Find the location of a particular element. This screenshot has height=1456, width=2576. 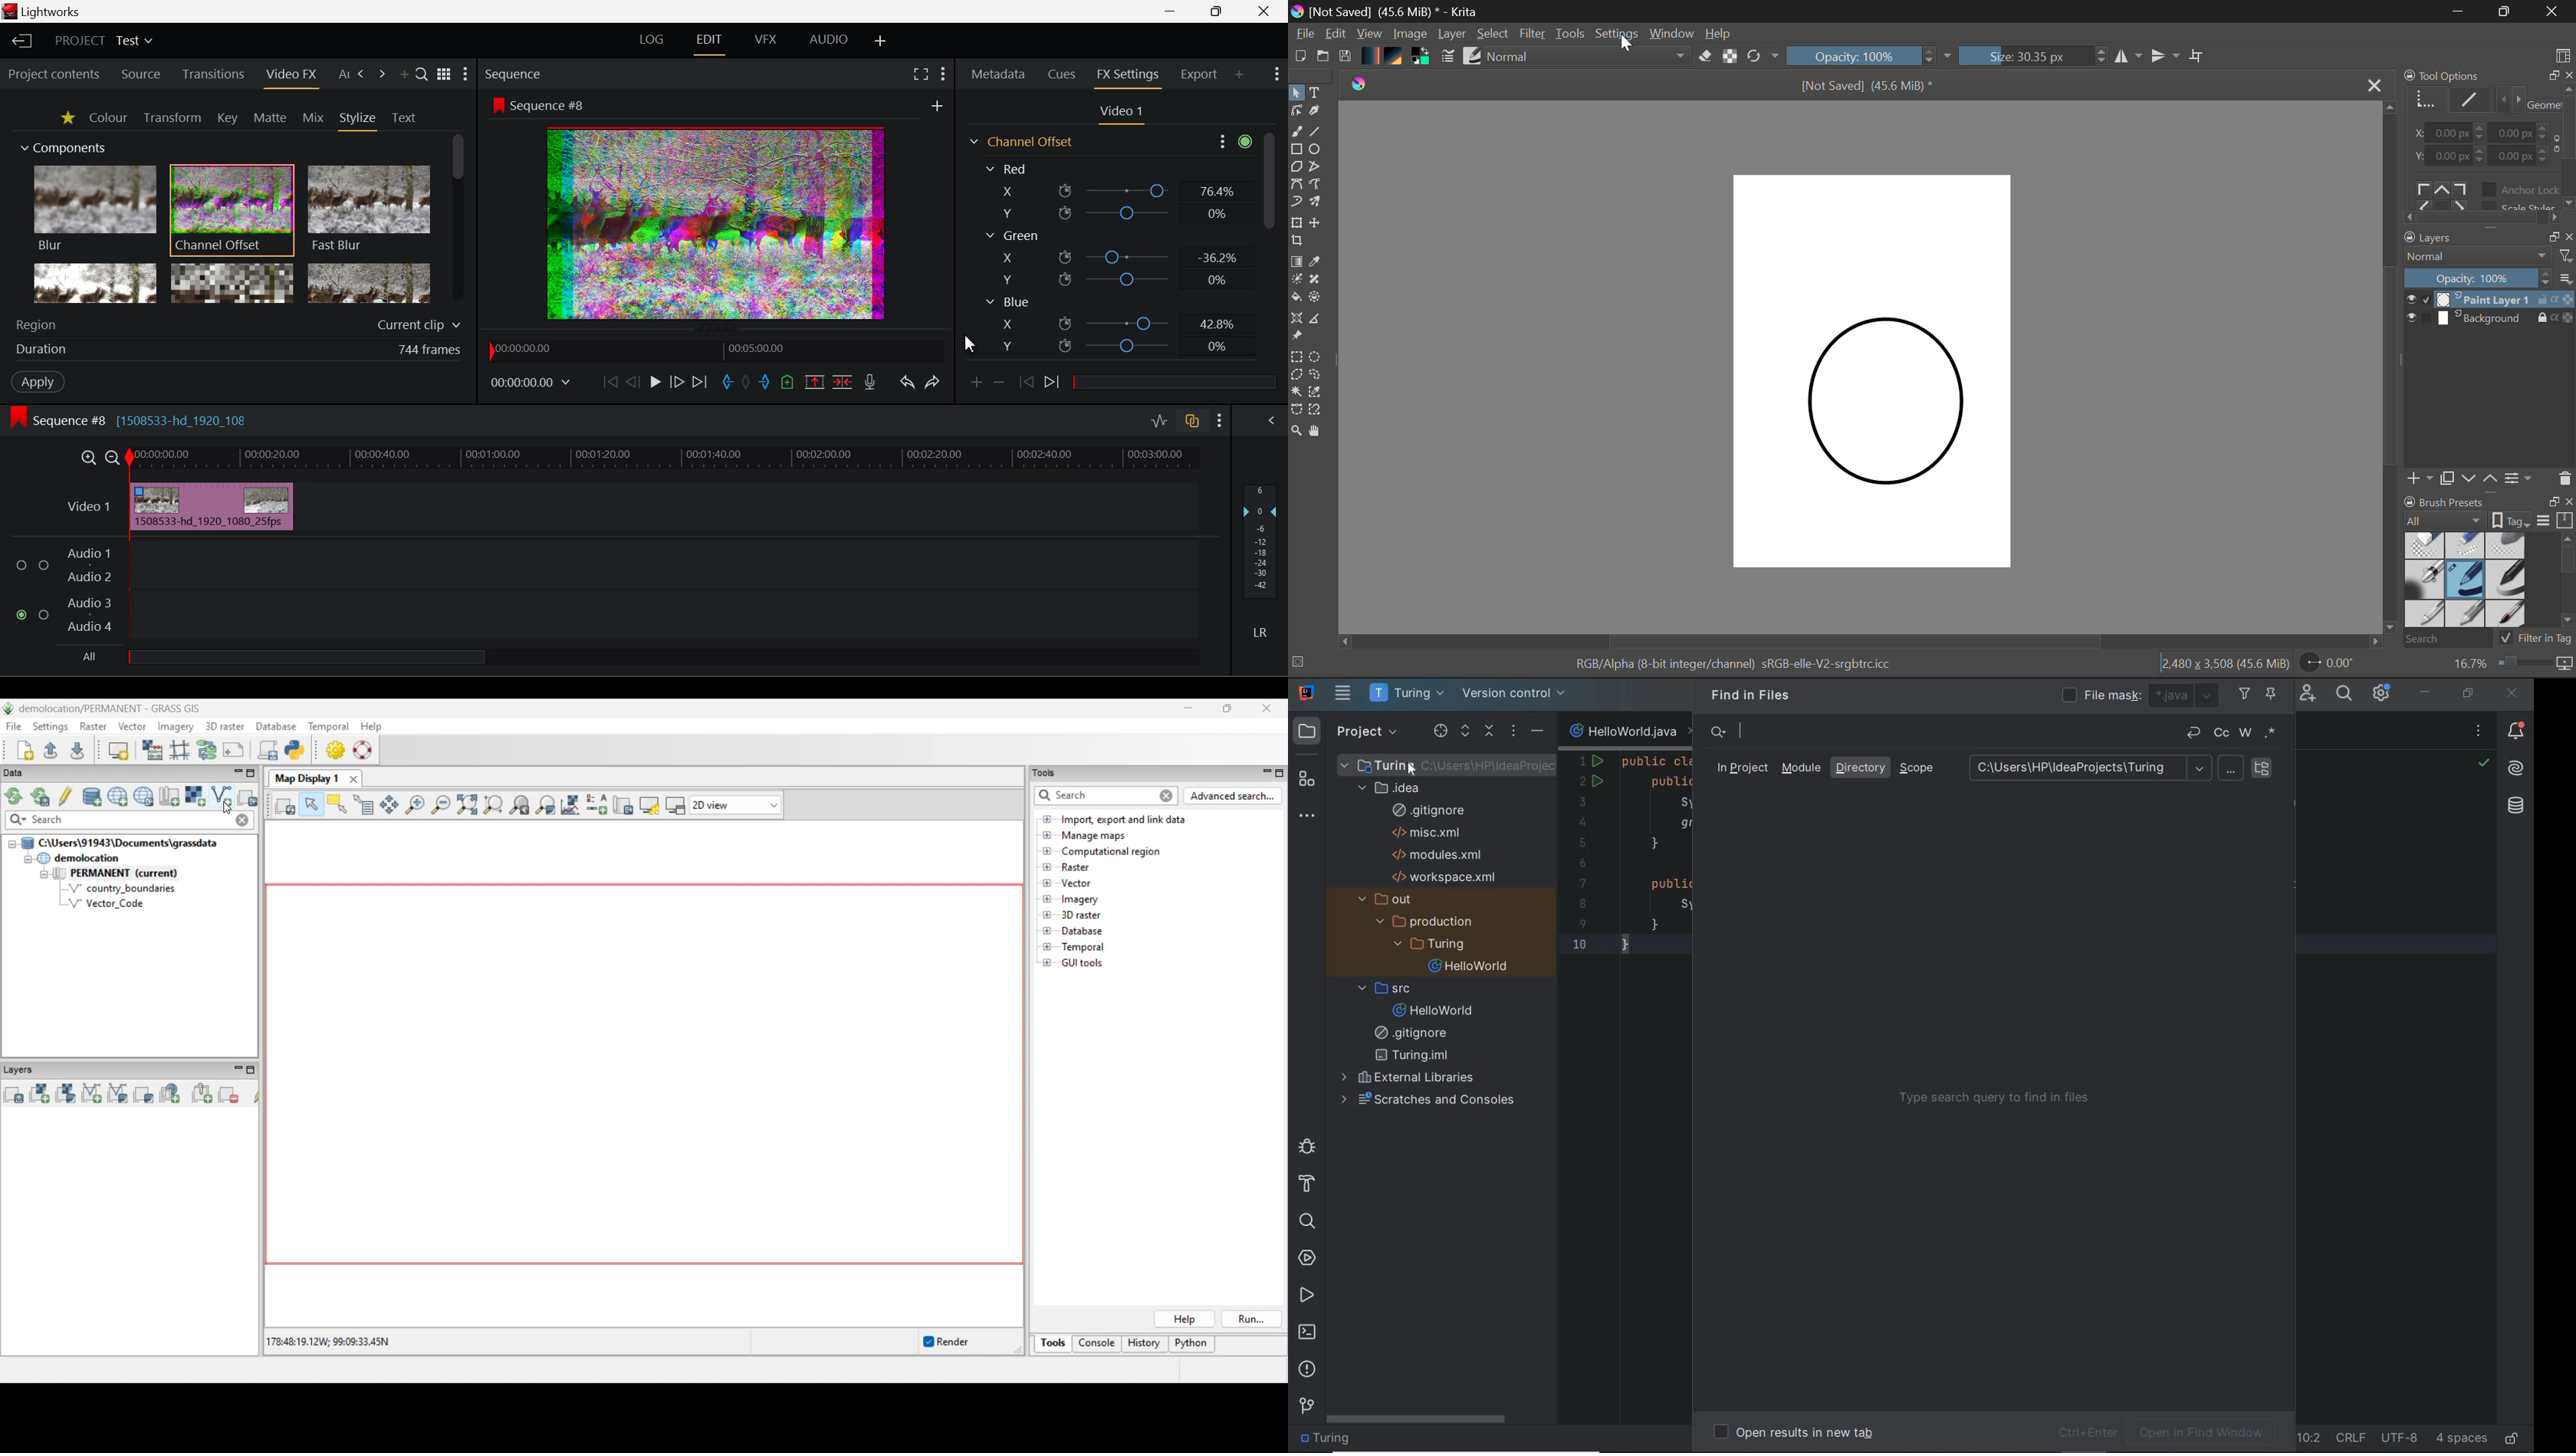

Rectangular Selection is located at coordinates (1297, 357).